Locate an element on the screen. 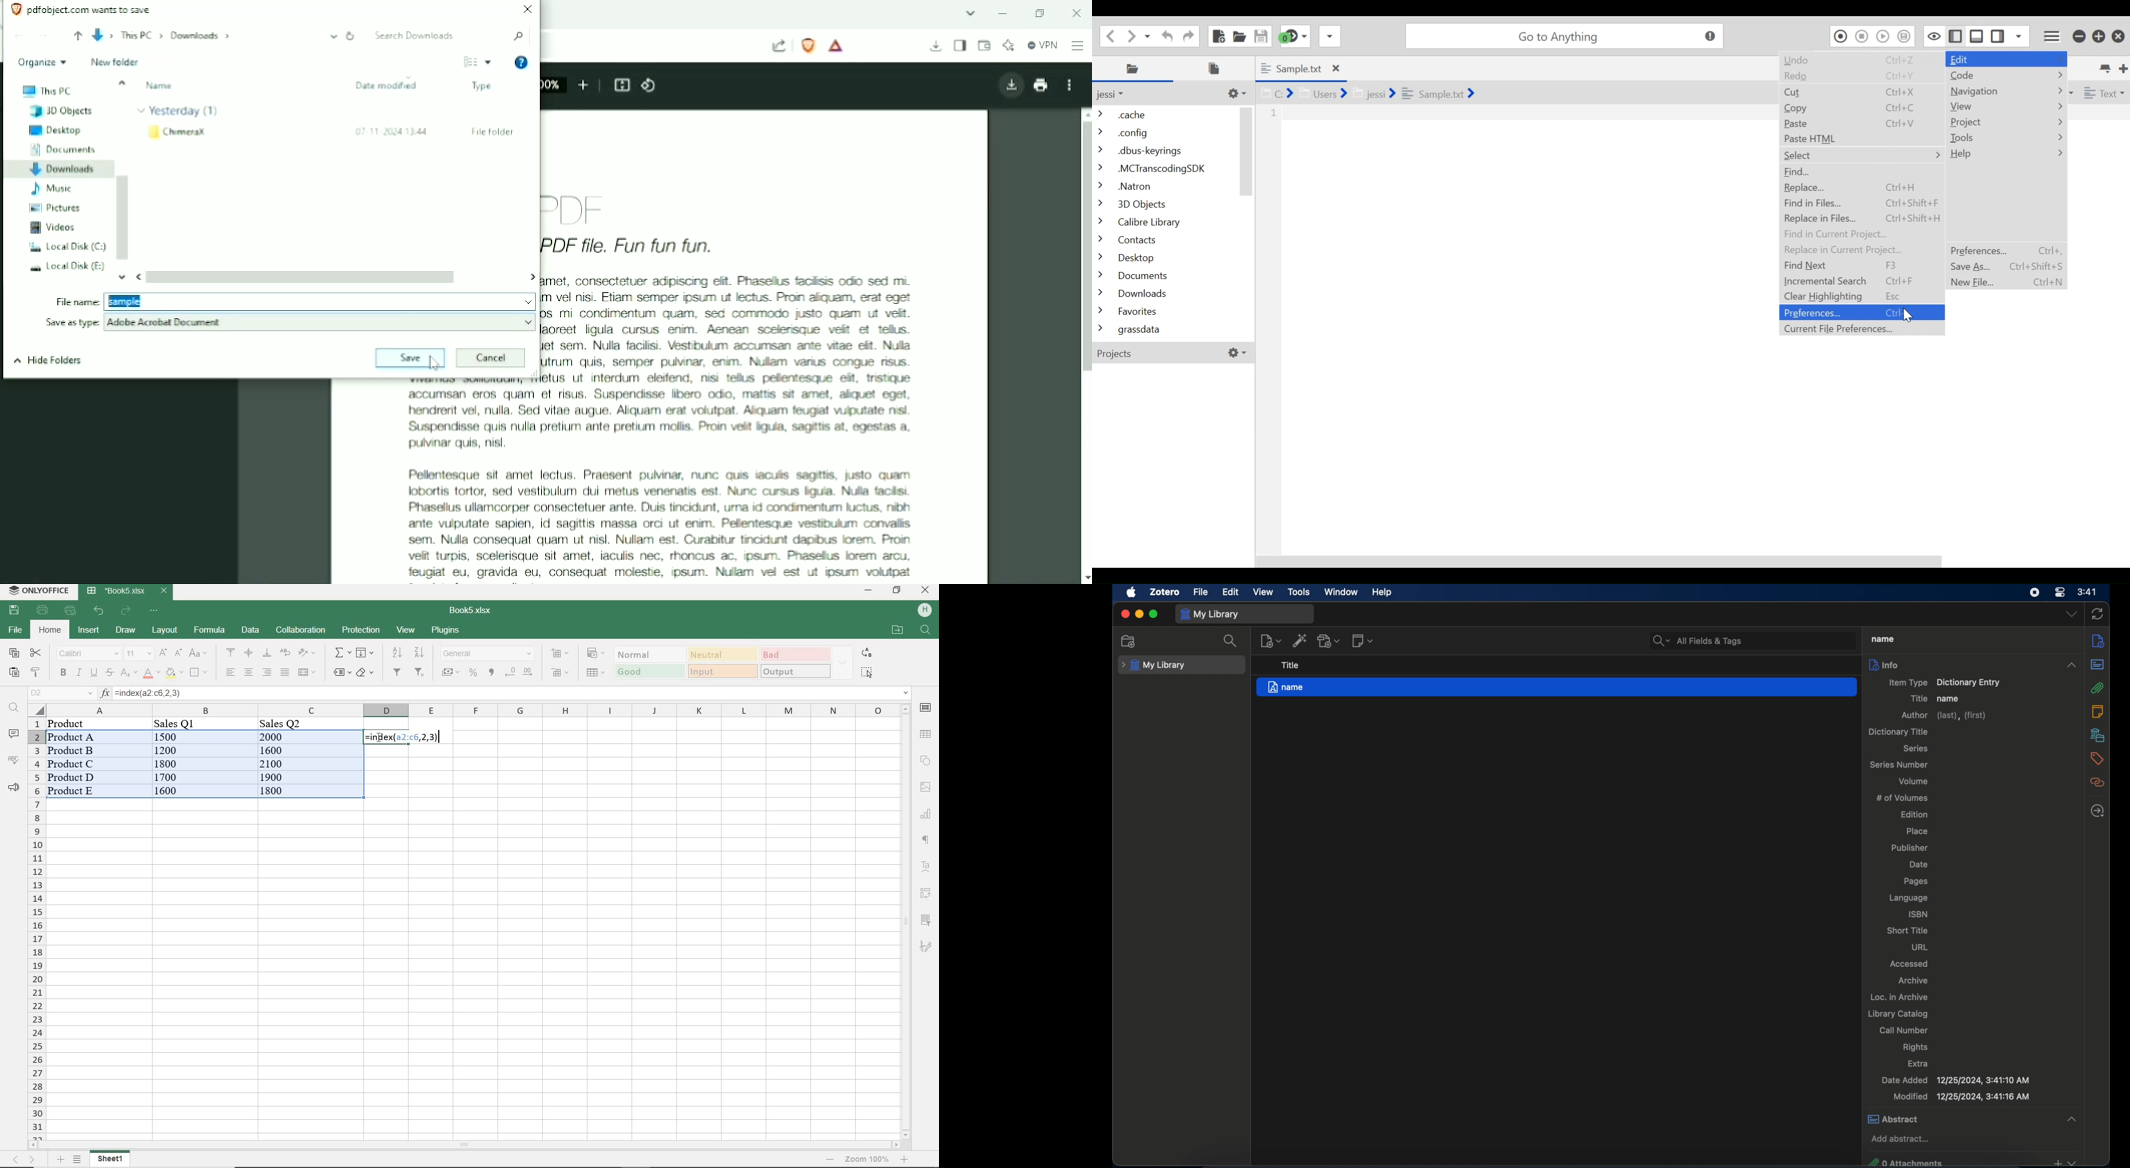 The image size is (2156, 1176). change case is located at coordinates (200, 653).